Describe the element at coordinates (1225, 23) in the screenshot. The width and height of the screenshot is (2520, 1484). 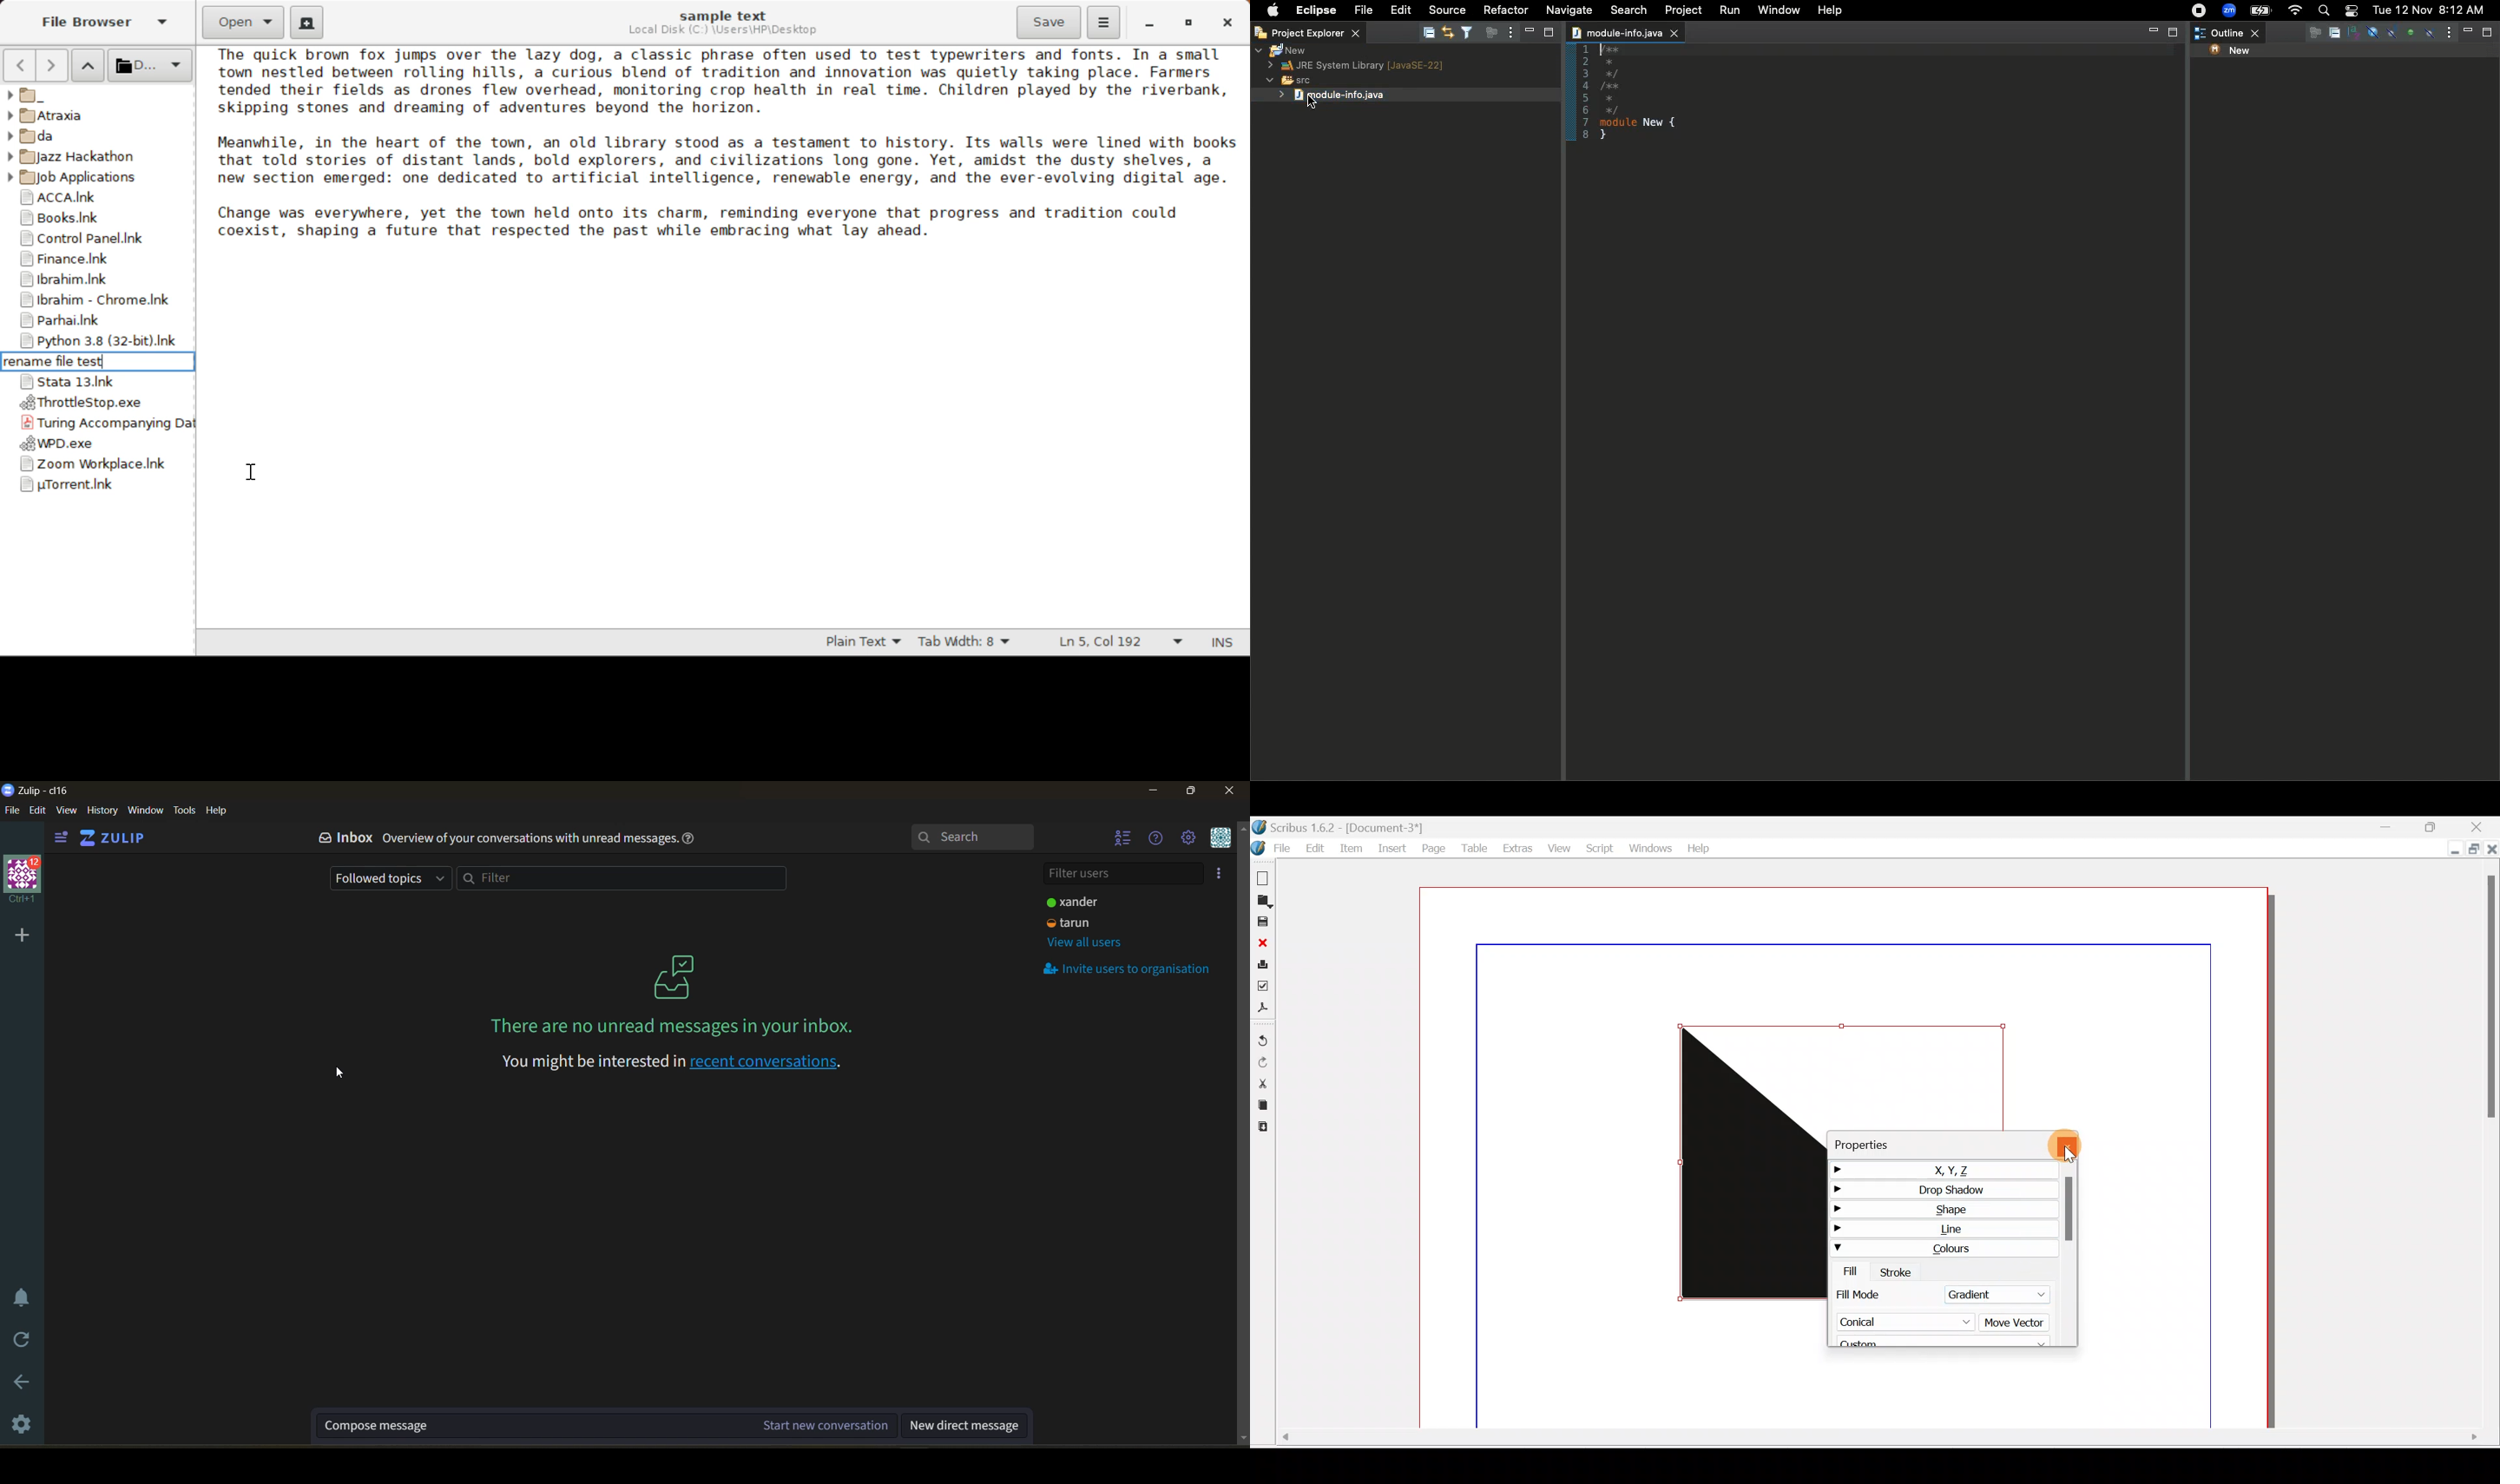
I see `Close` at that location.